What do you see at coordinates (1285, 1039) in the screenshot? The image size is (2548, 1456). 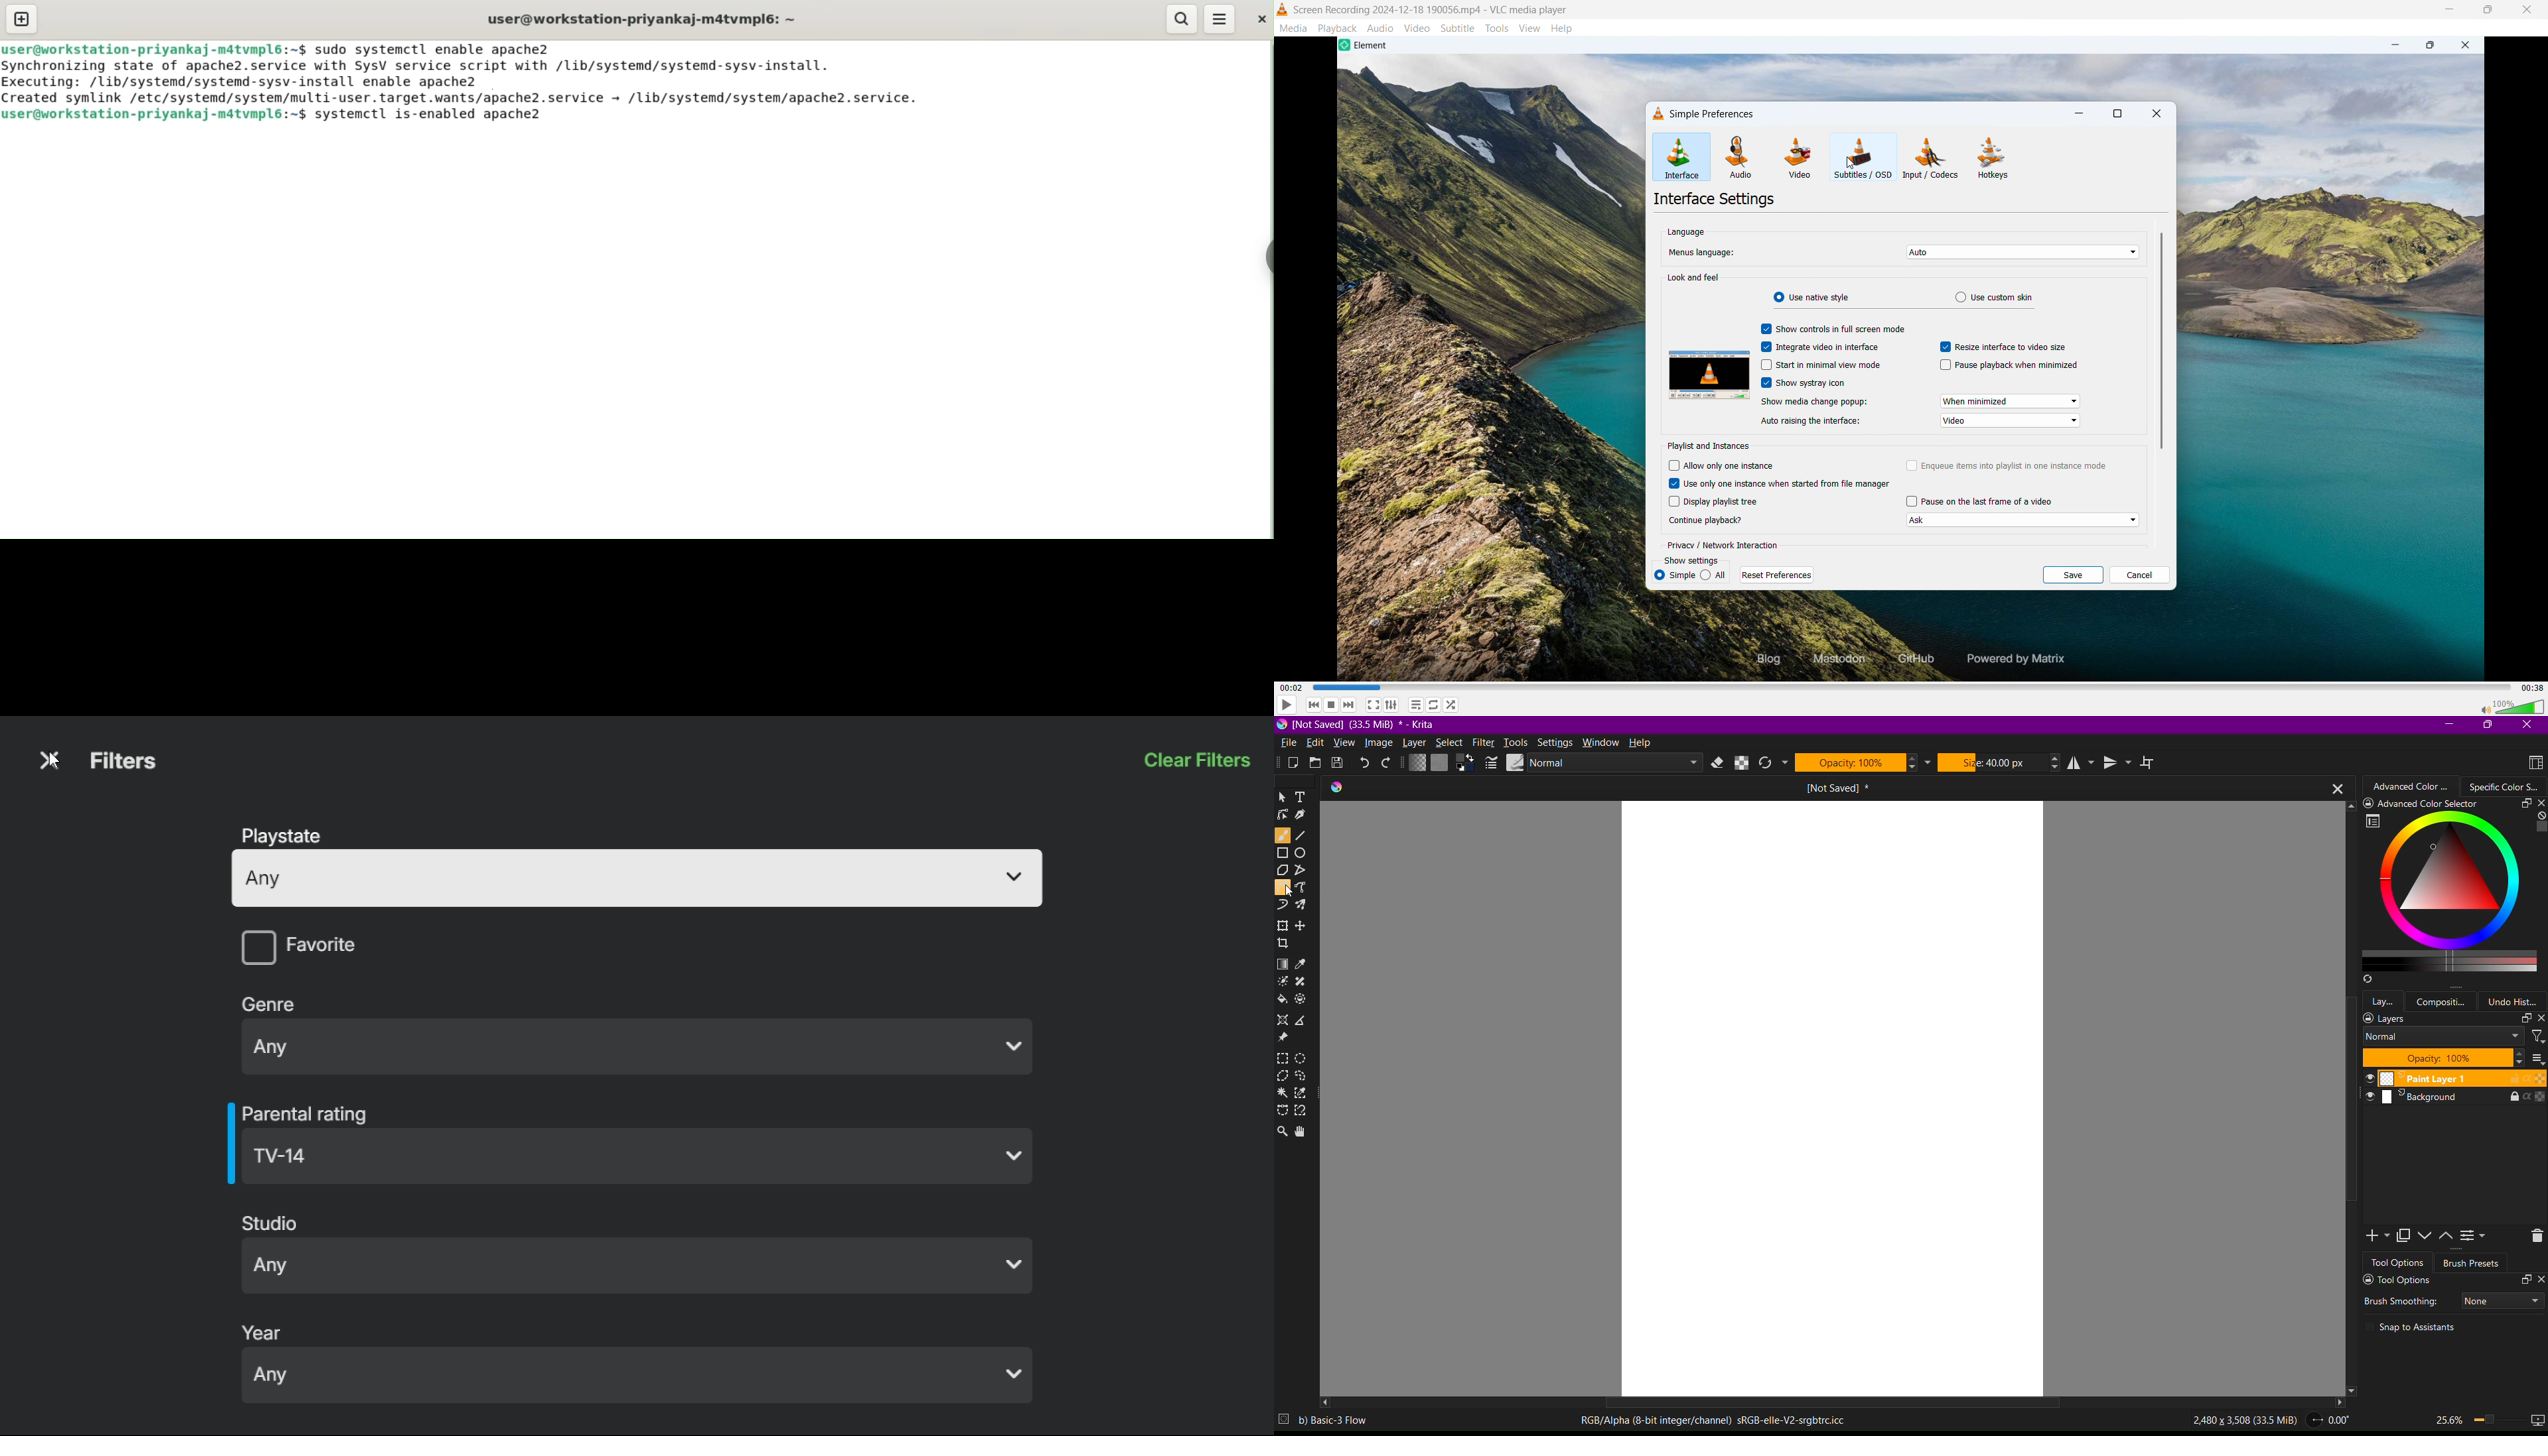 I see `Reference Images Tool` at bounding box center [1285, 1039].